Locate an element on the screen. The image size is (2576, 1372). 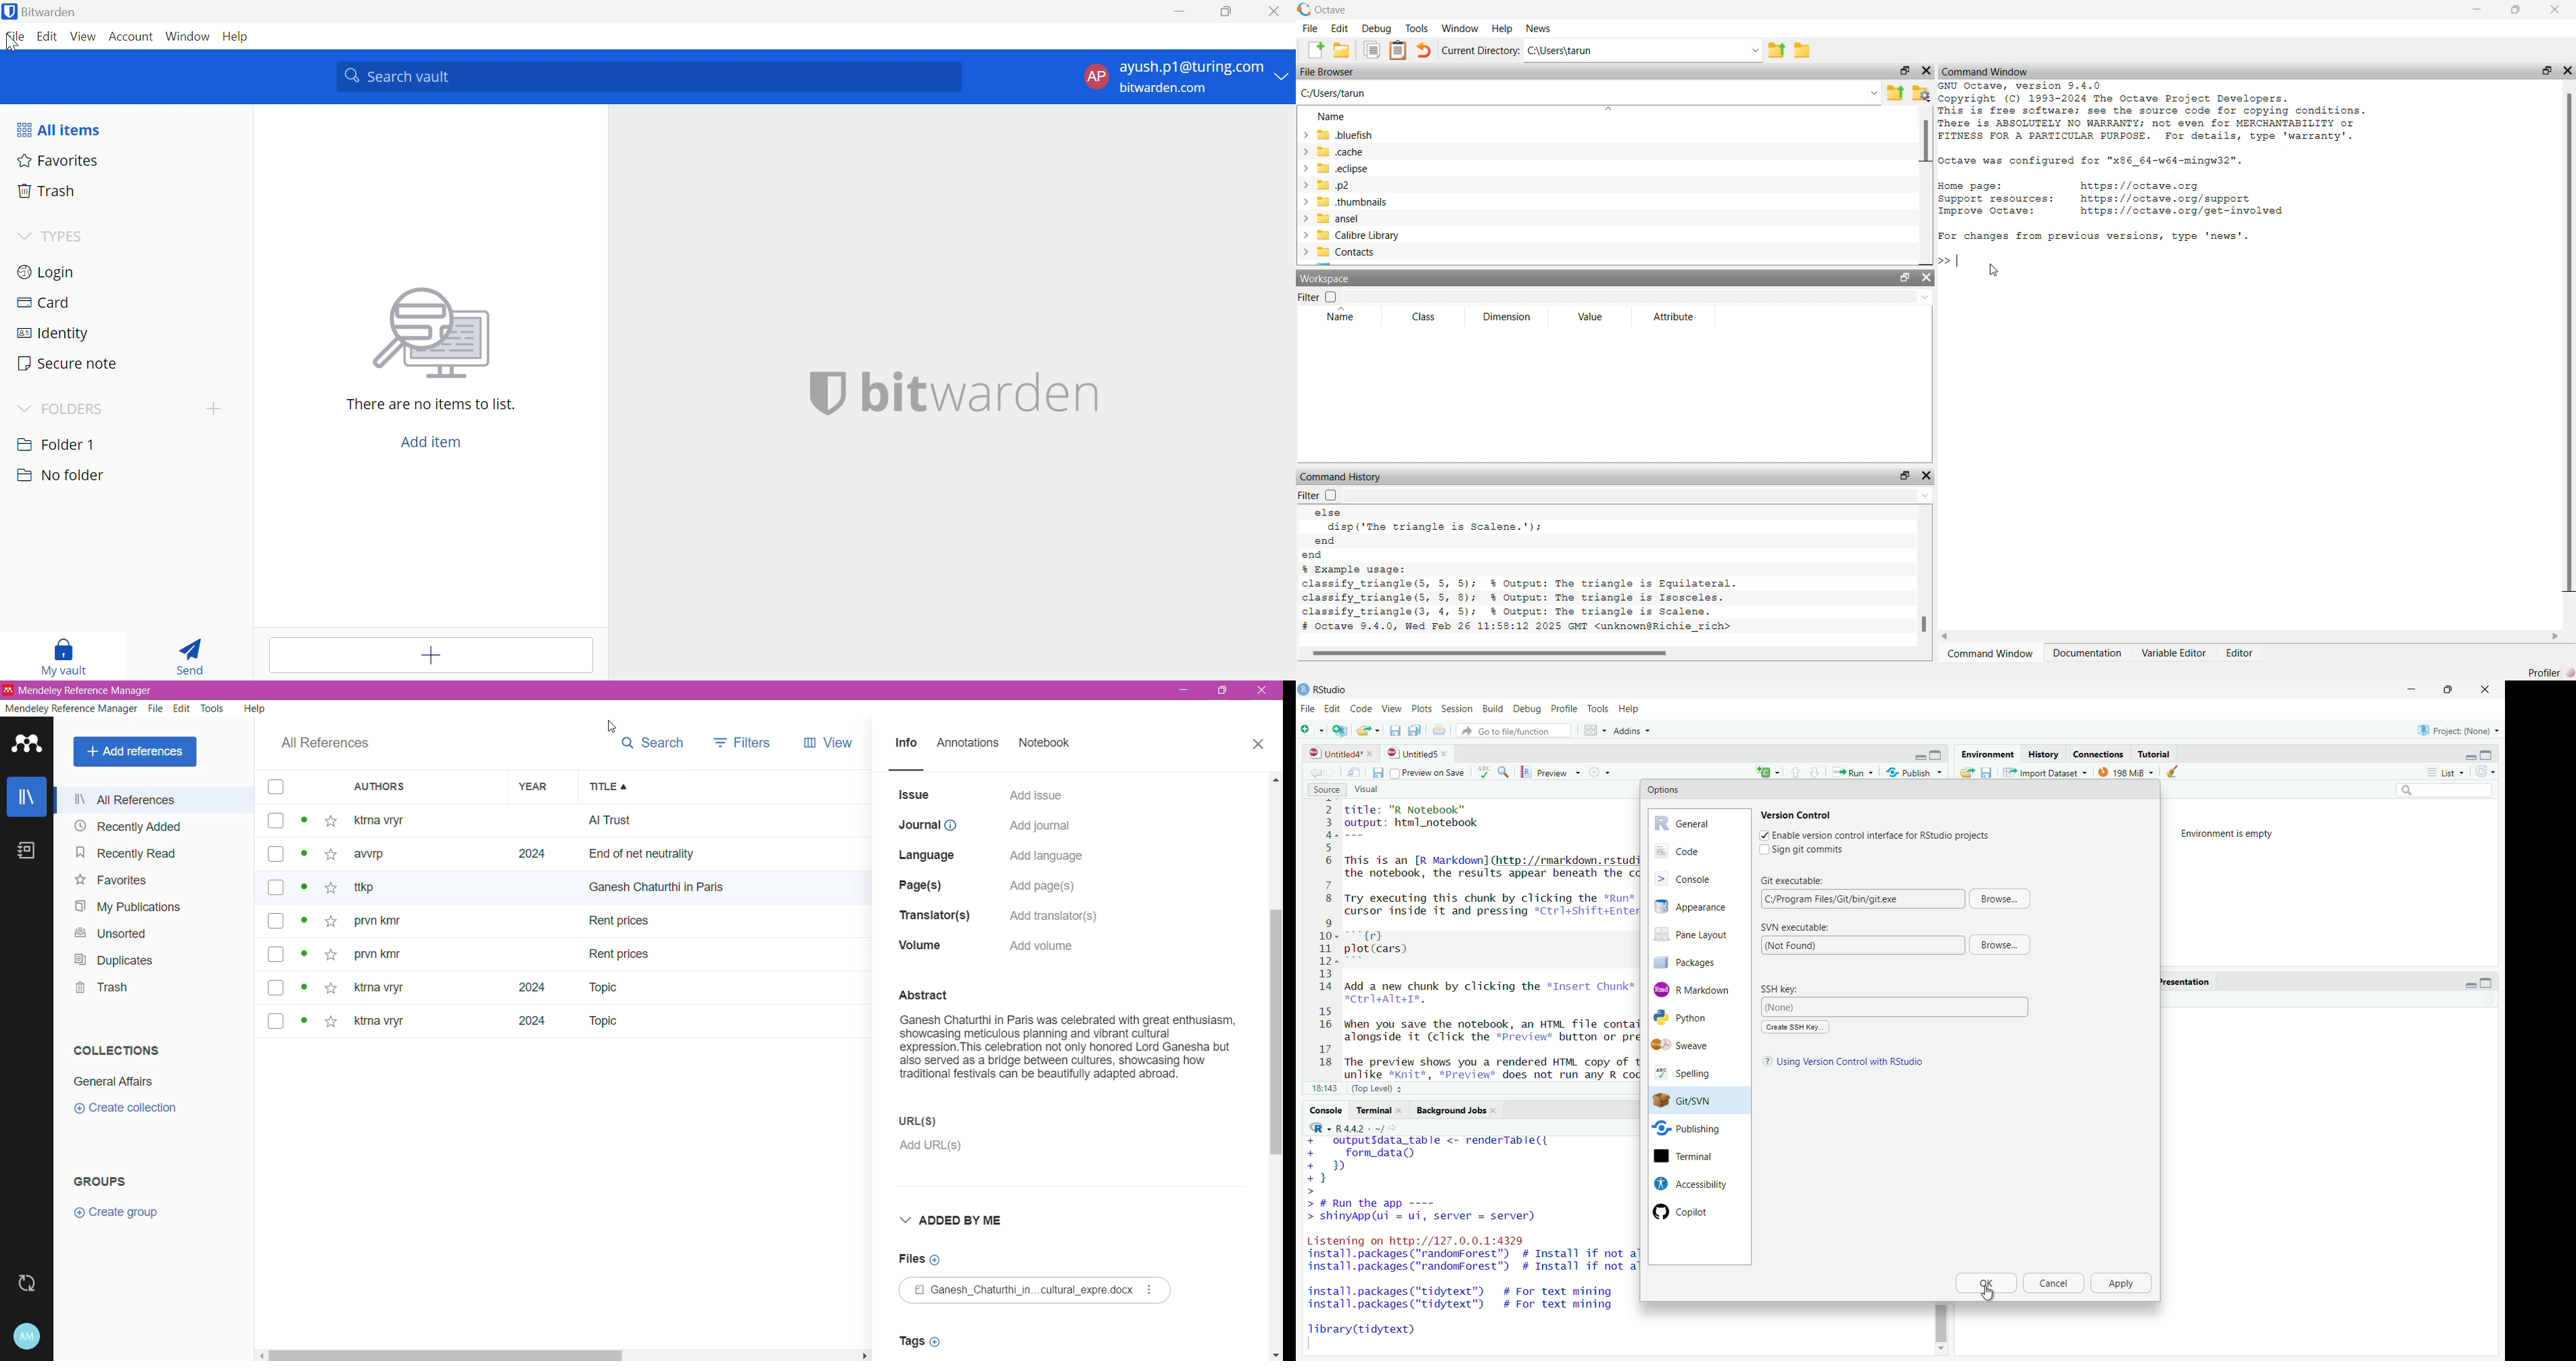
Abstract of the selected reference is located at coordinates (1068, 1043).